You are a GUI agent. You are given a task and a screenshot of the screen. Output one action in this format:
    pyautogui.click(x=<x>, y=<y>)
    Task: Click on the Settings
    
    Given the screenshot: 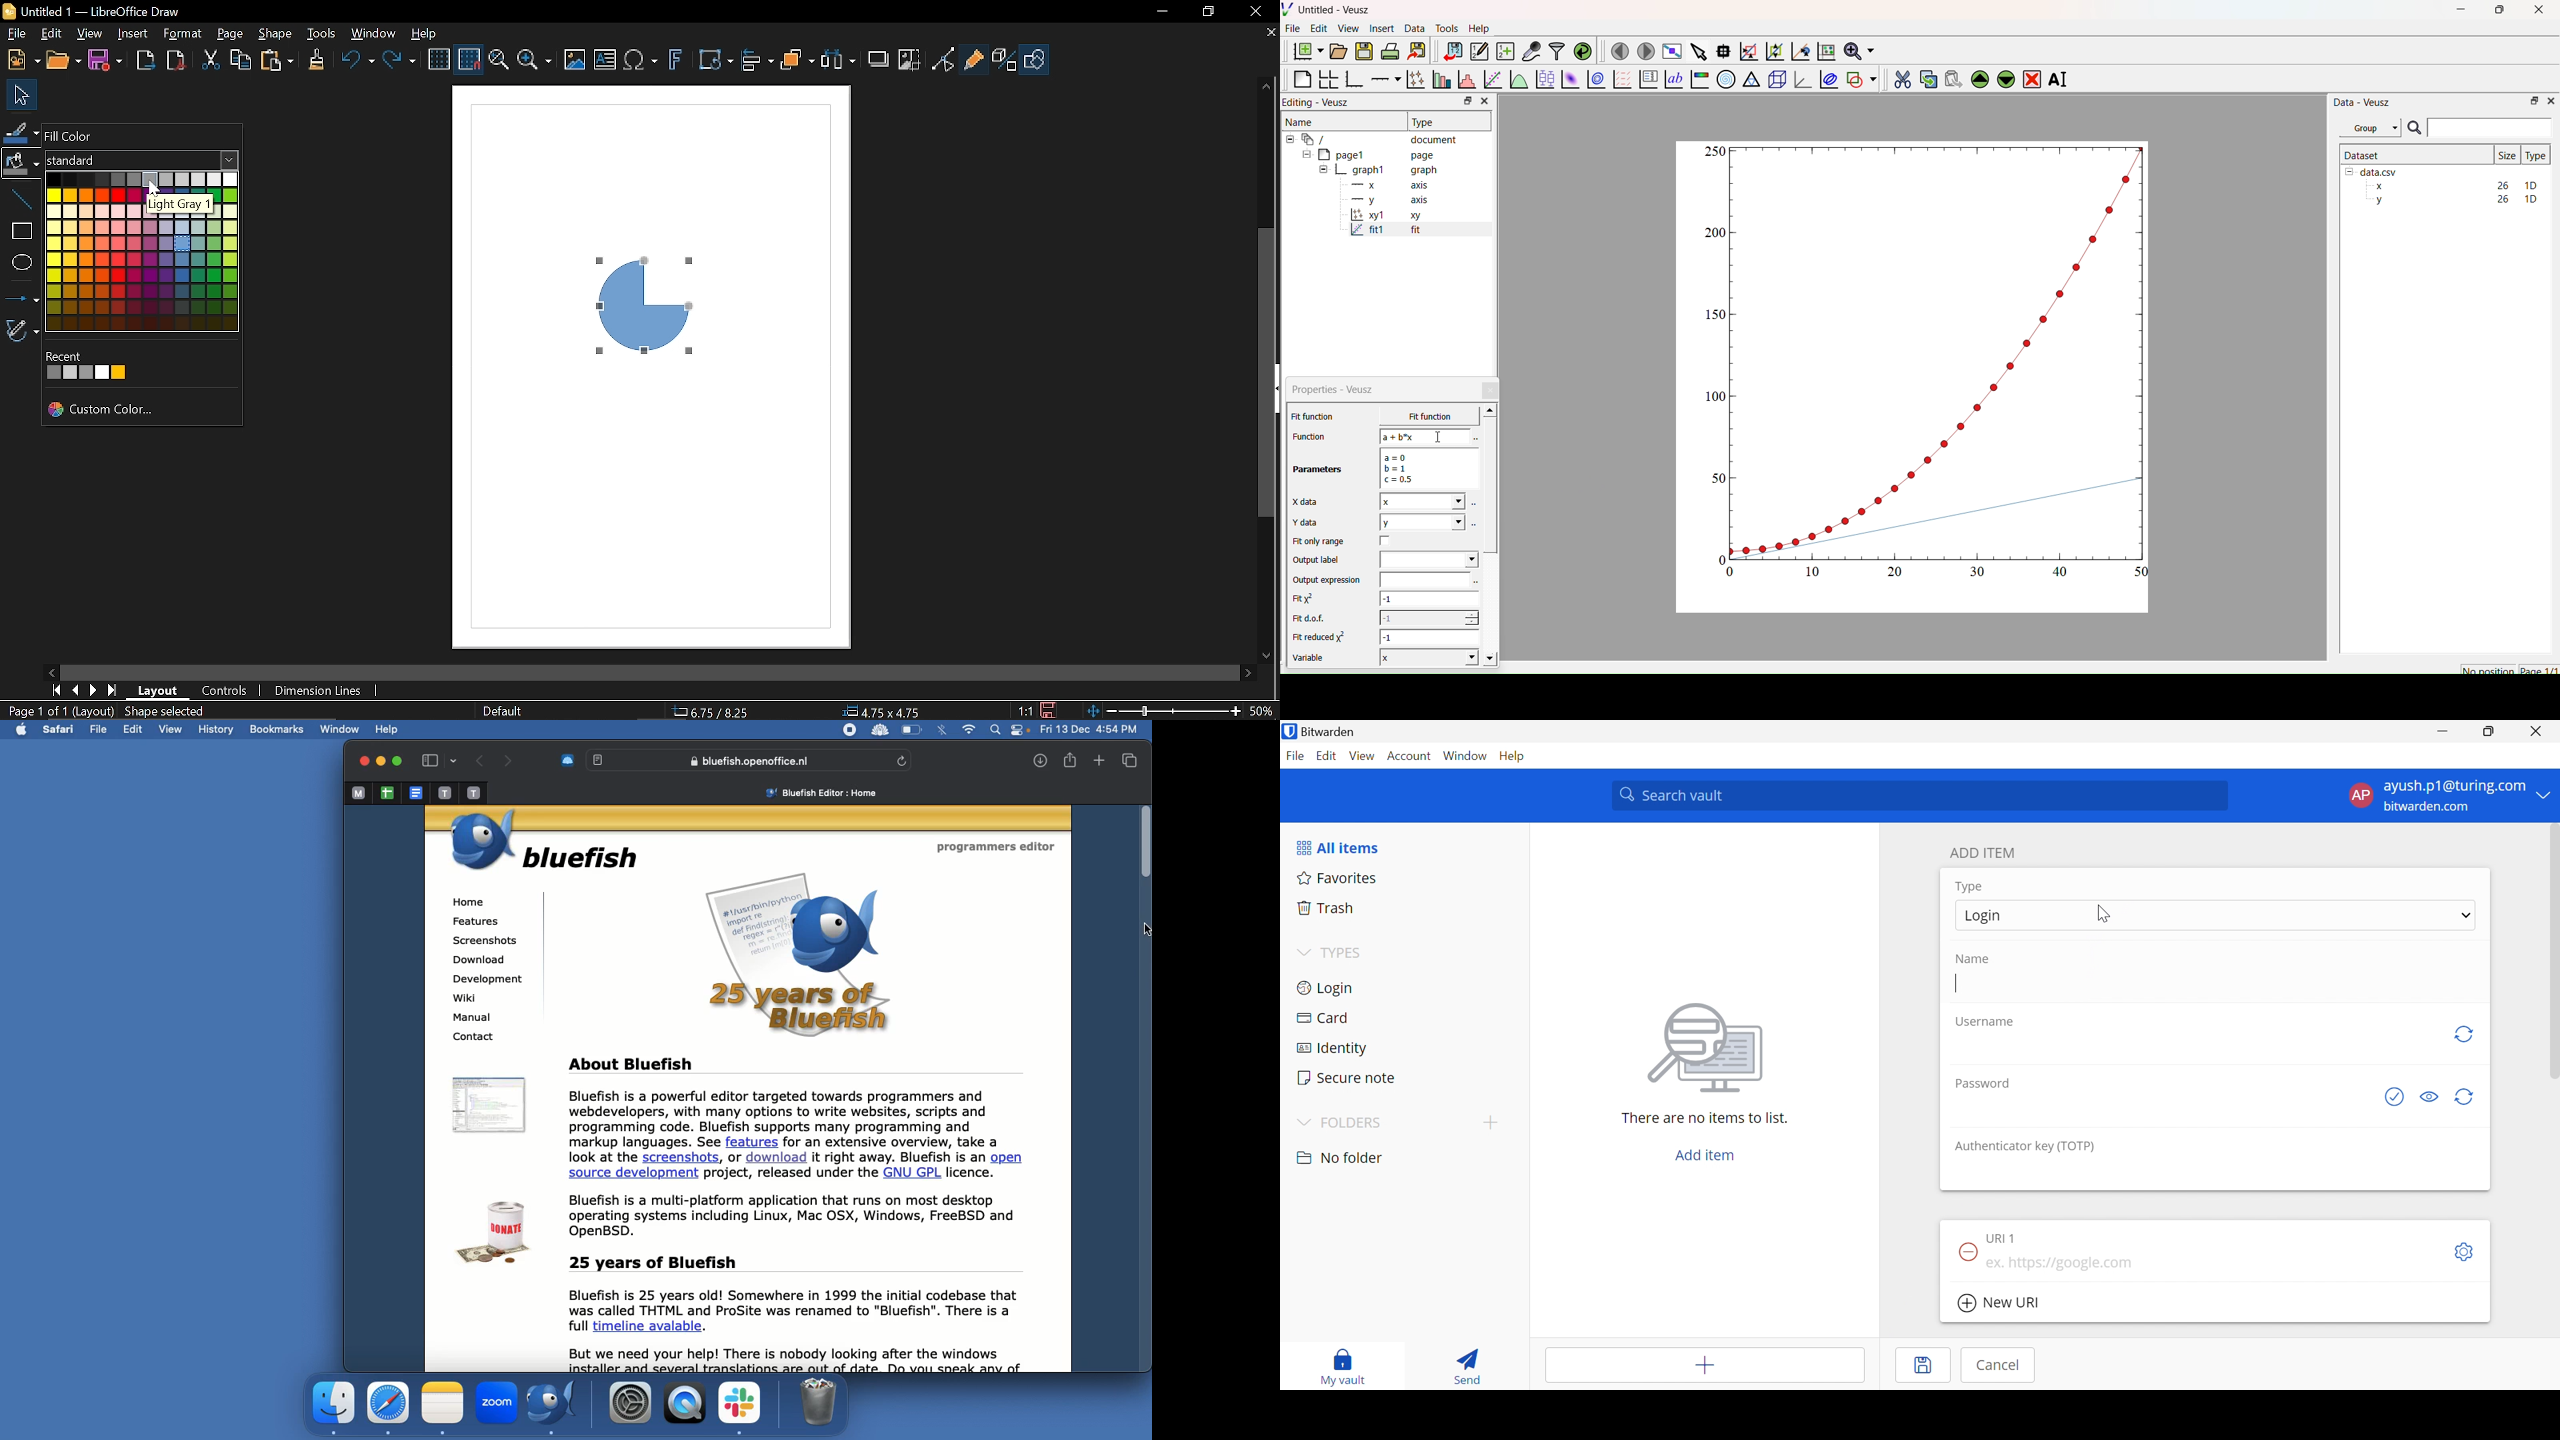 What is the action you would take?
    pyautogui.click(x=2463, y=1252)
    